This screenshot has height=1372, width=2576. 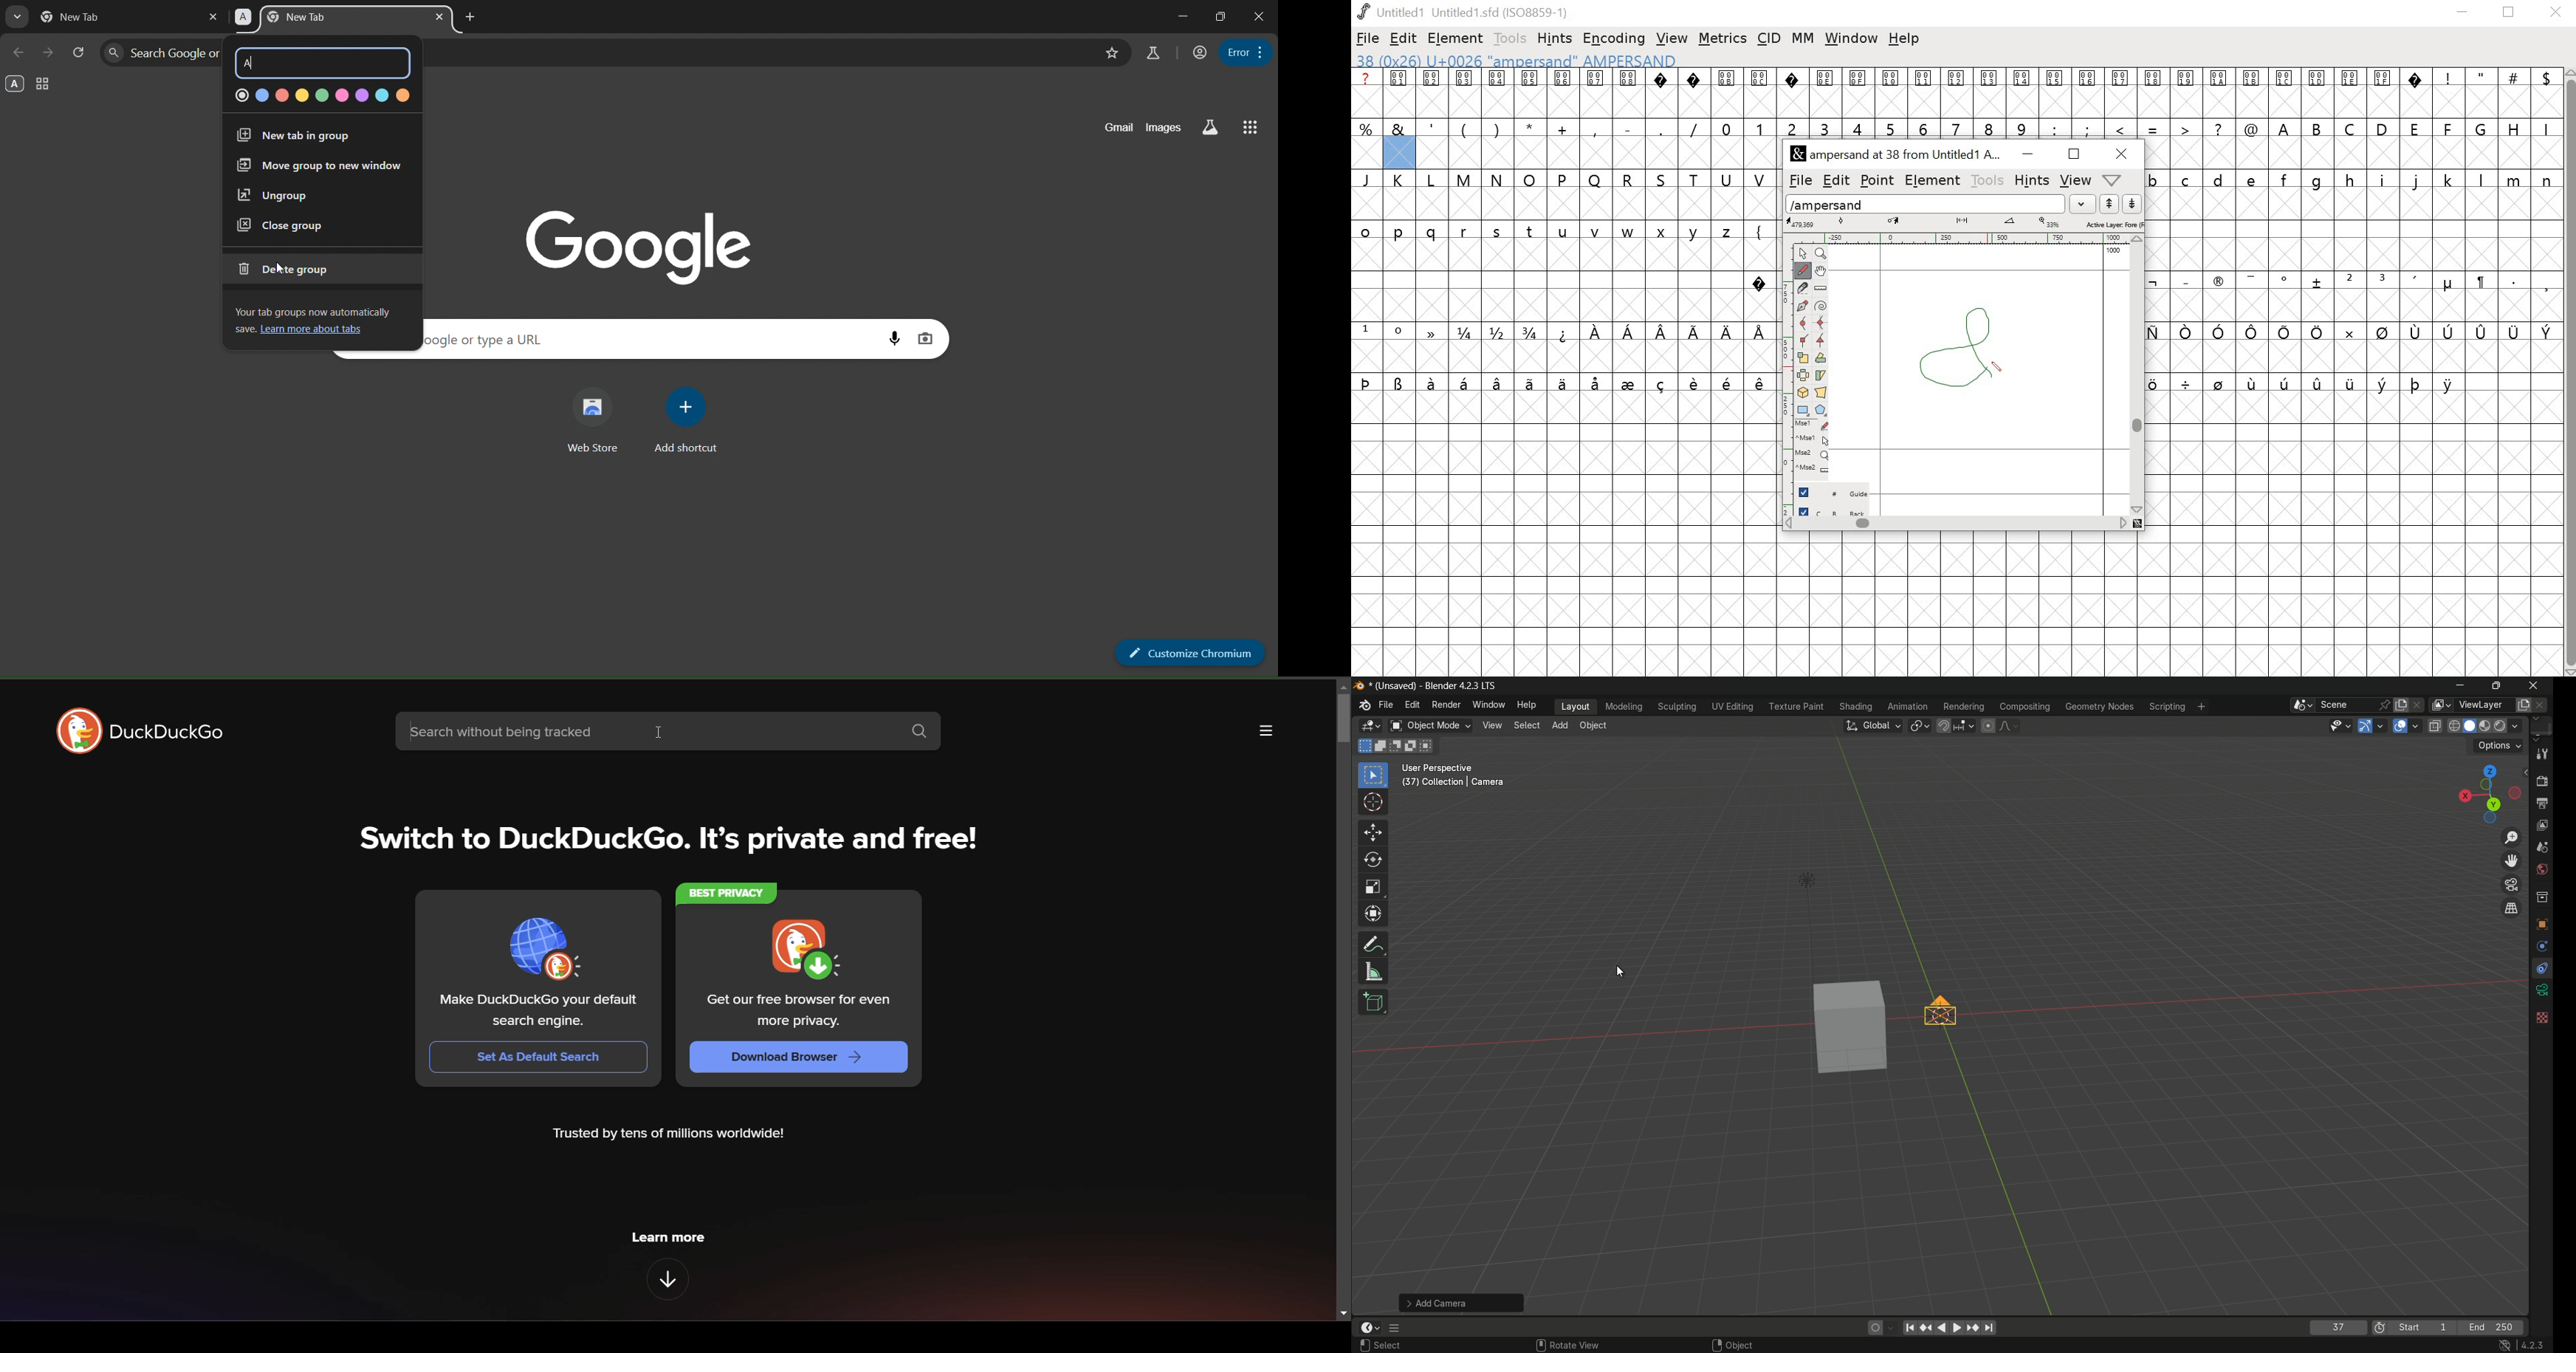 What do you see at coordinates (1401, 332) in the screenshot?
I see `0` at bounding box center [1401, 332].